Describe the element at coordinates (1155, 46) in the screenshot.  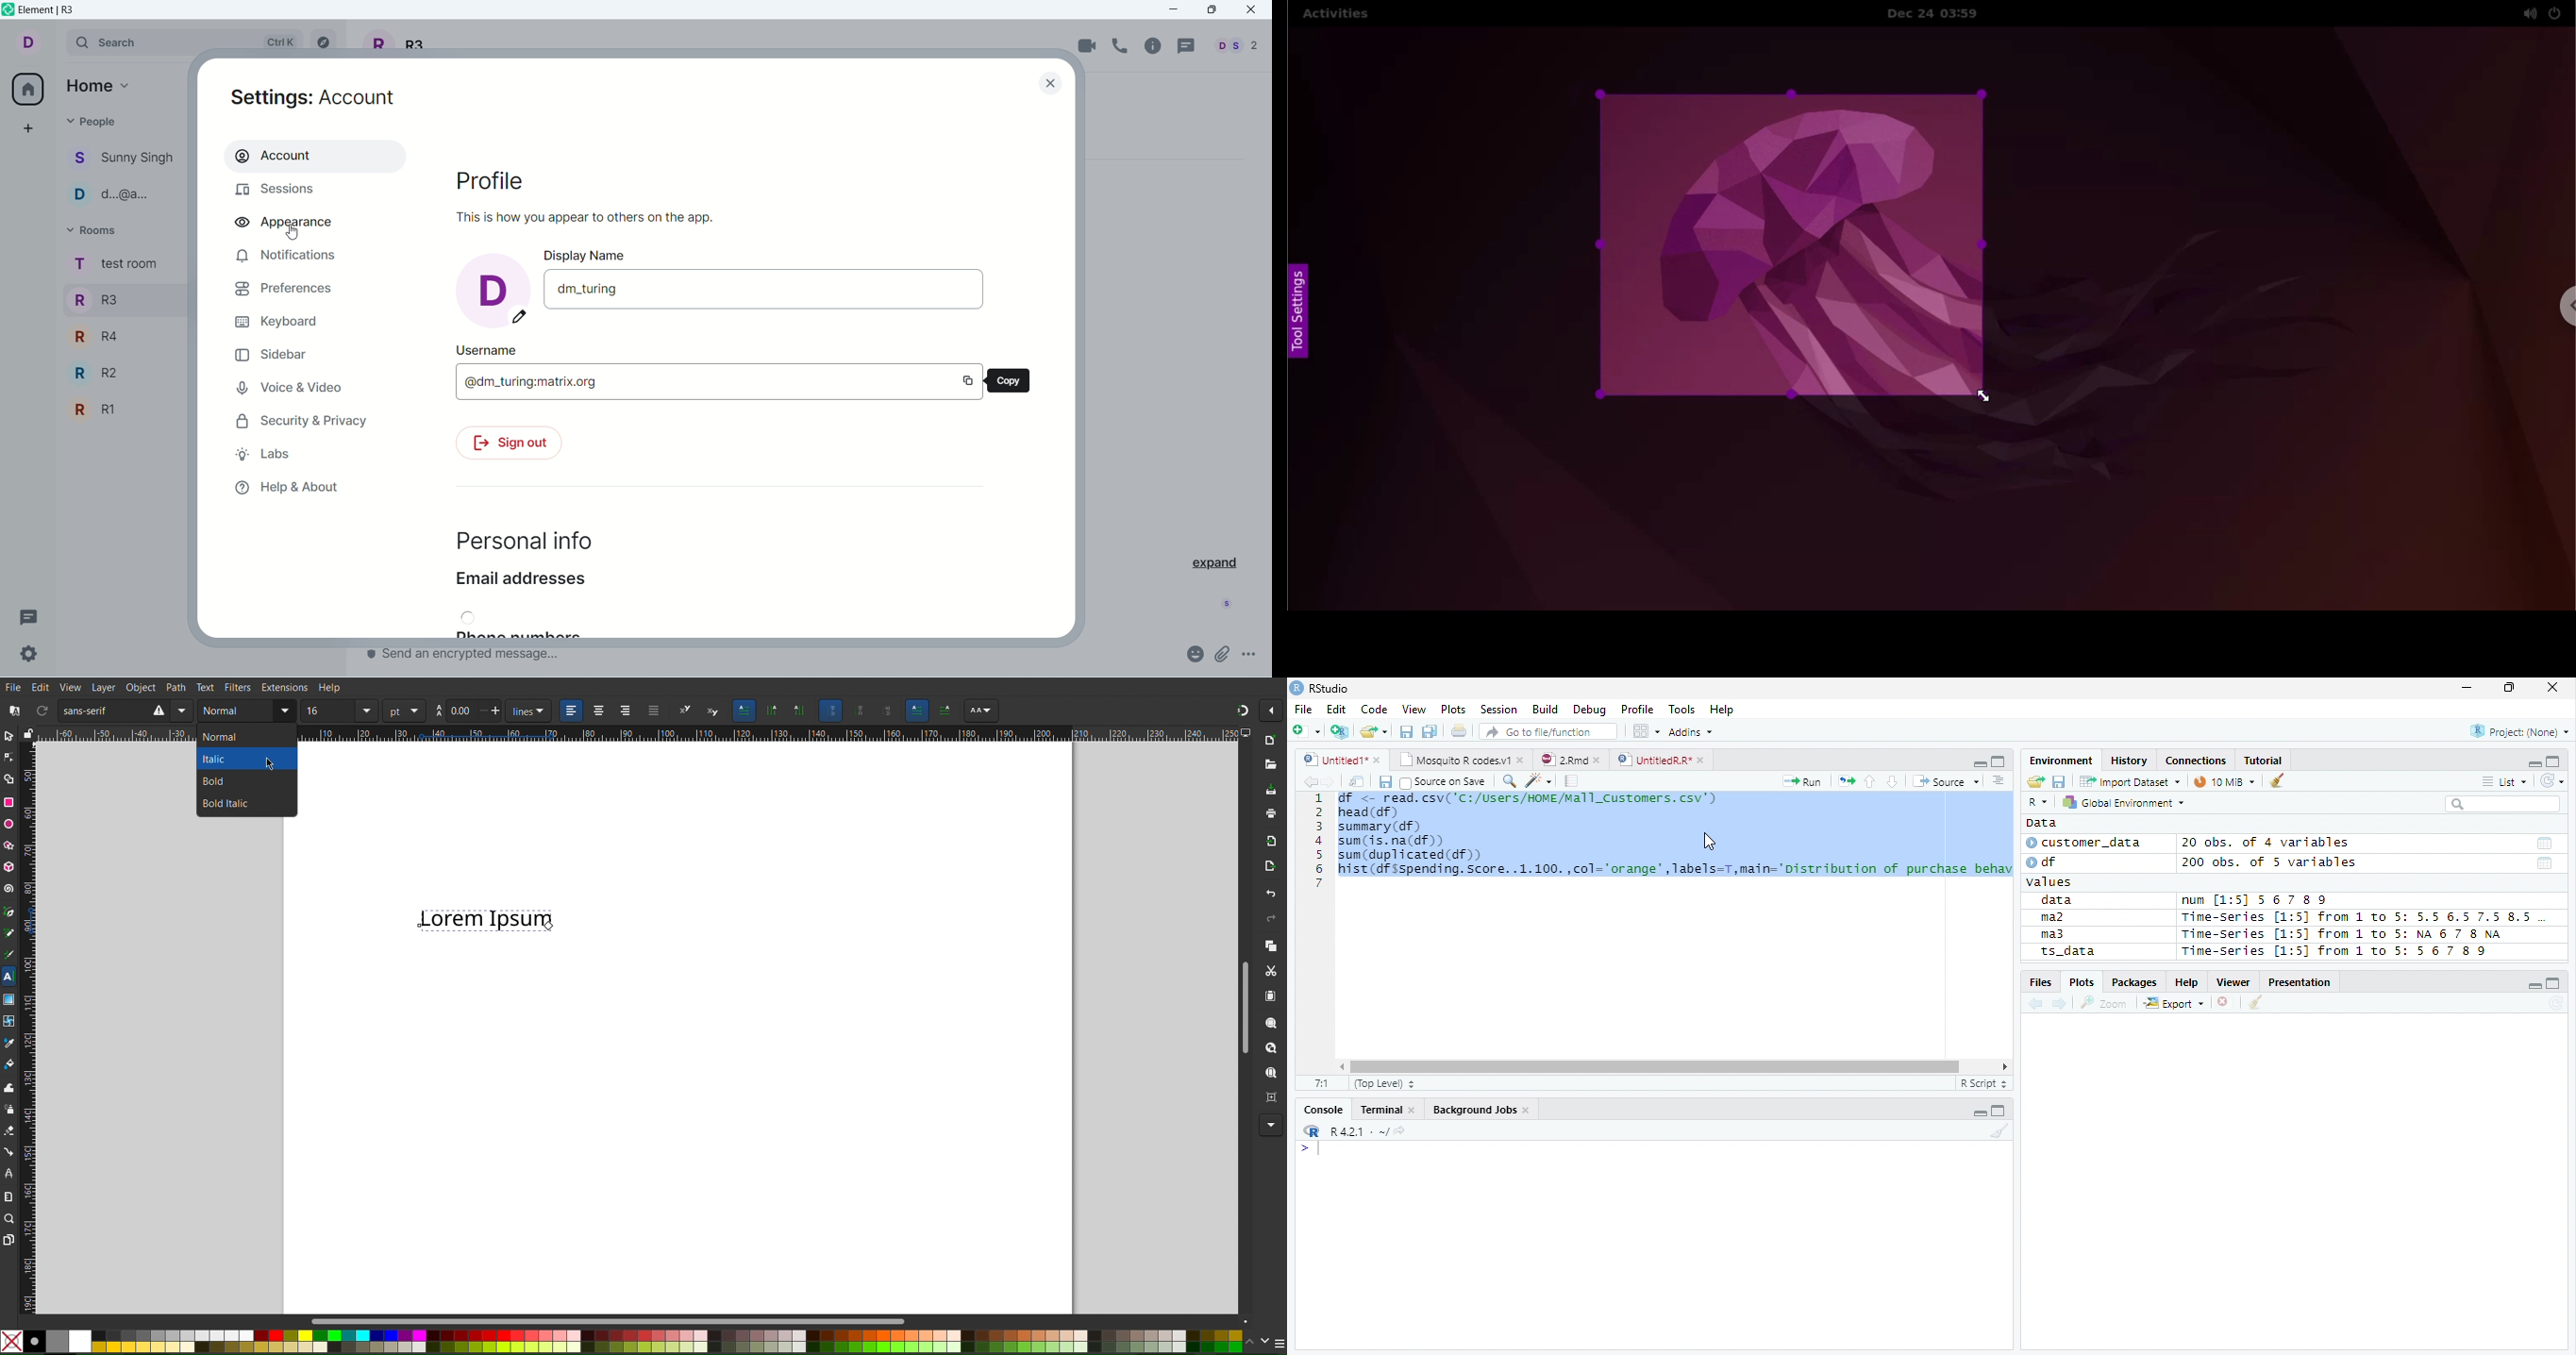
I see `room info` at that location.